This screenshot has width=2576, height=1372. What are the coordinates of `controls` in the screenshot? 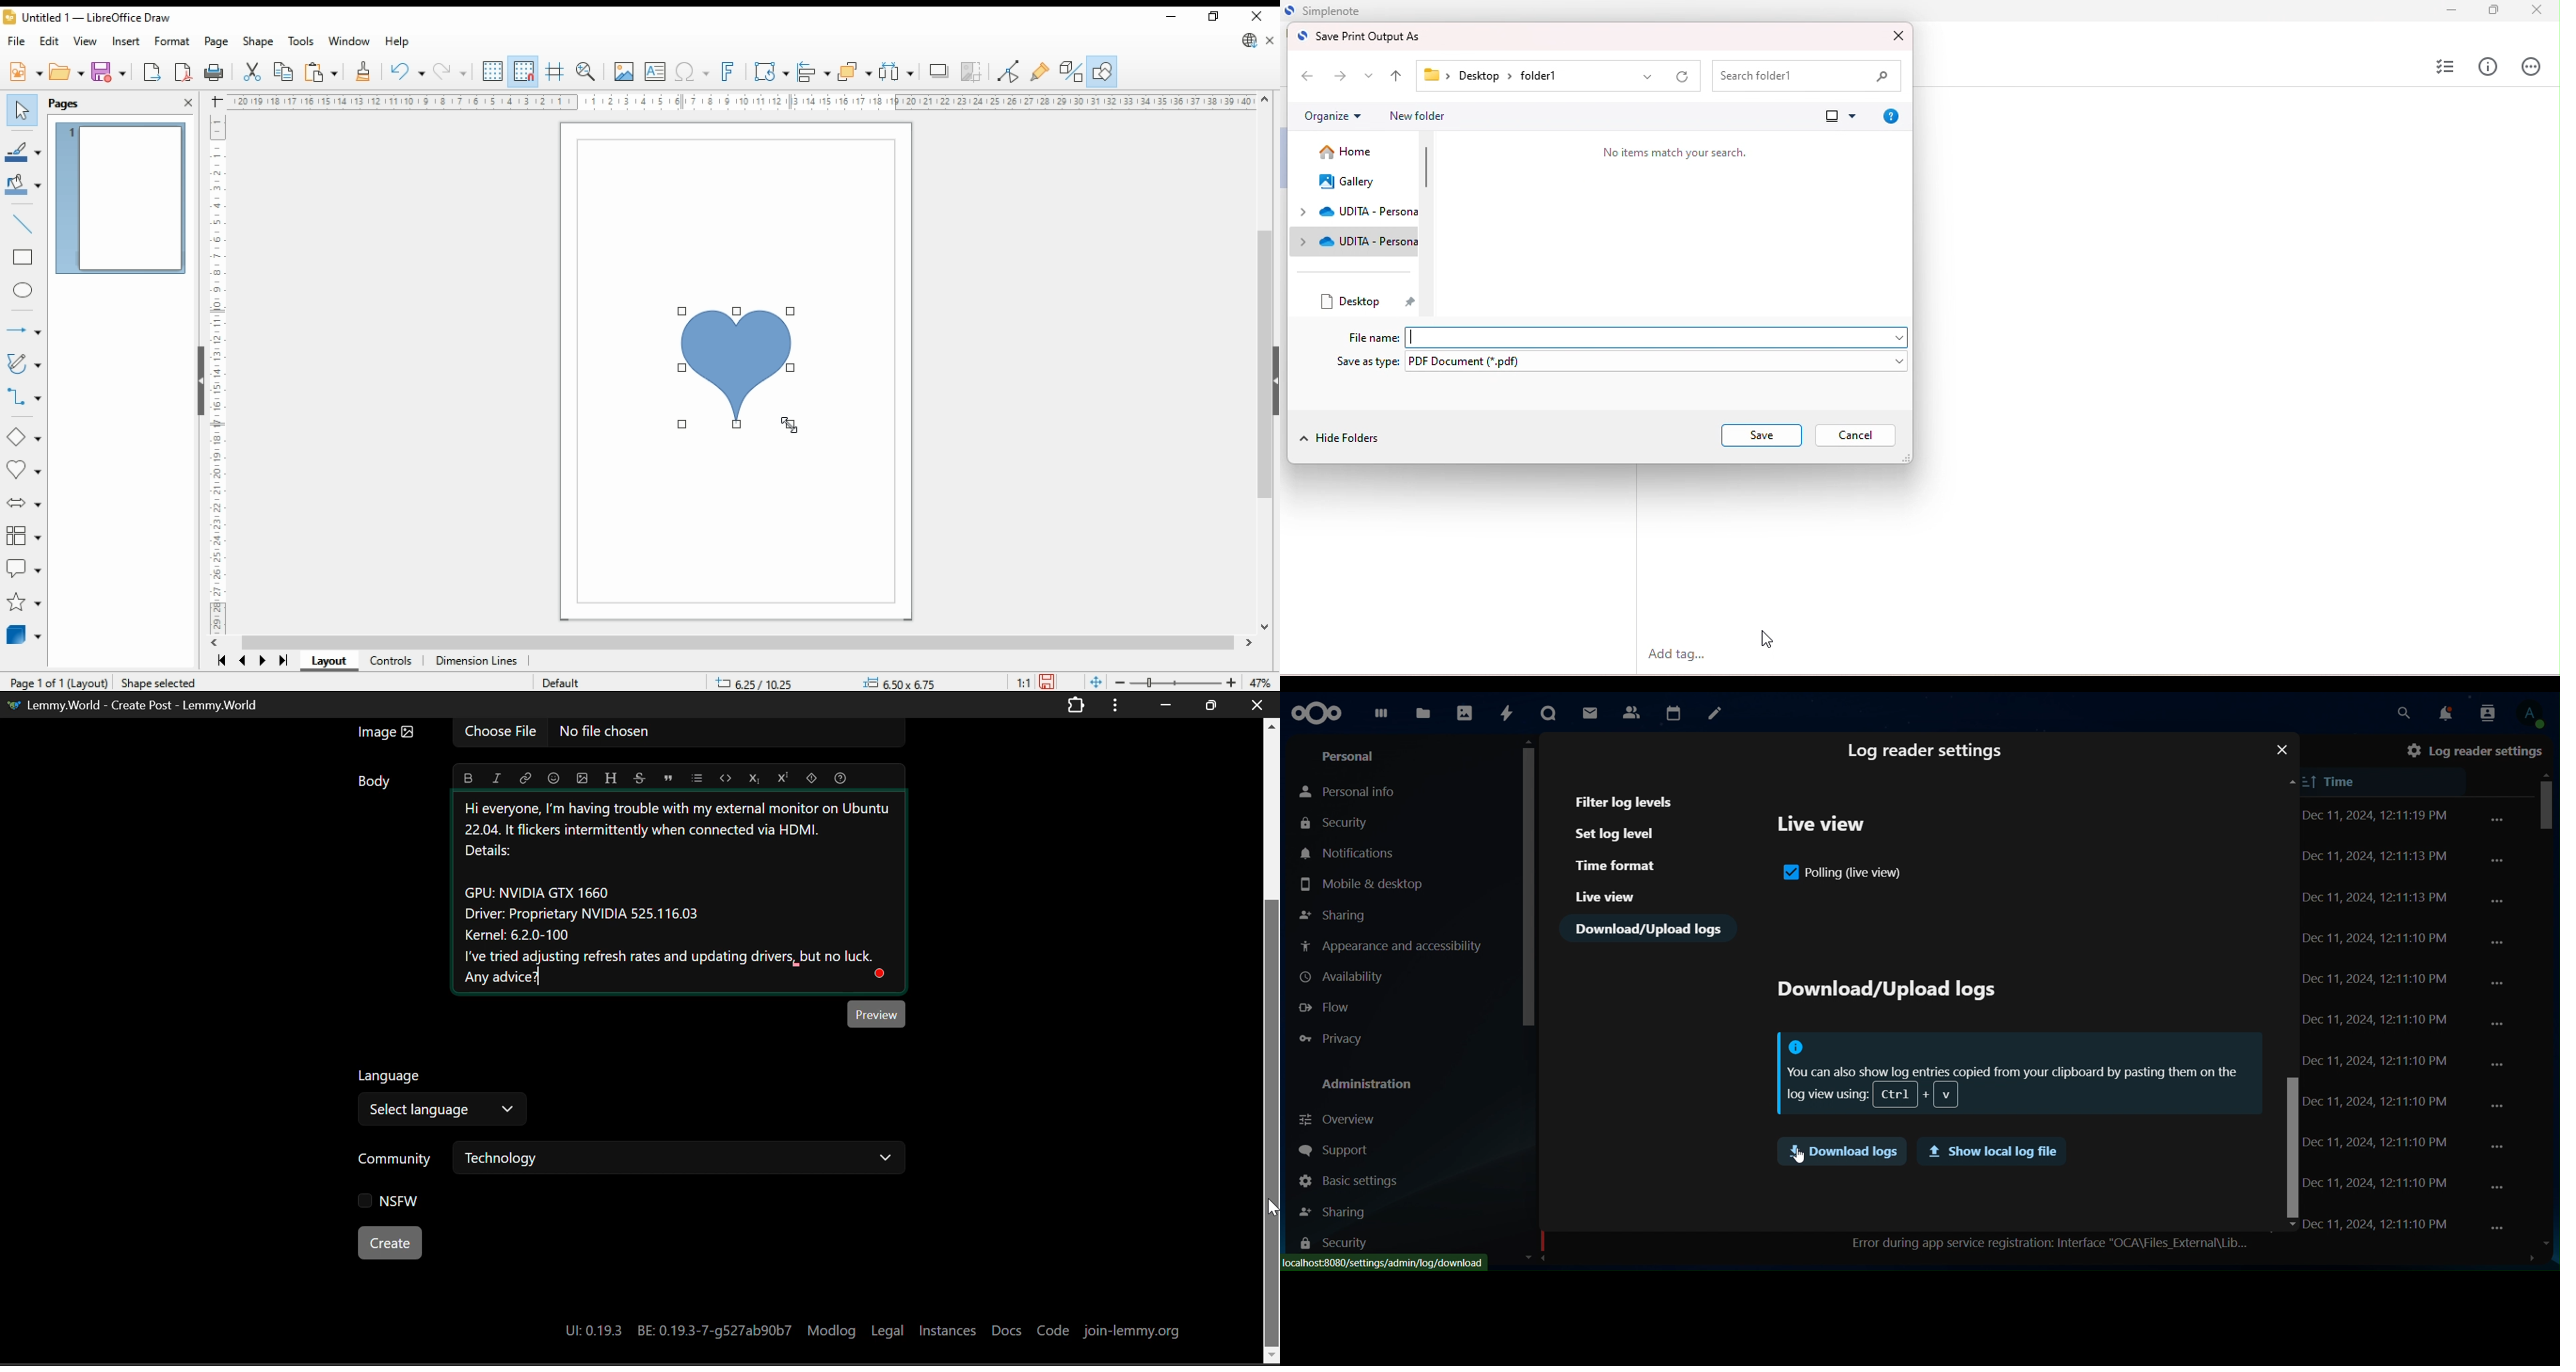 It's located at (392, 663).